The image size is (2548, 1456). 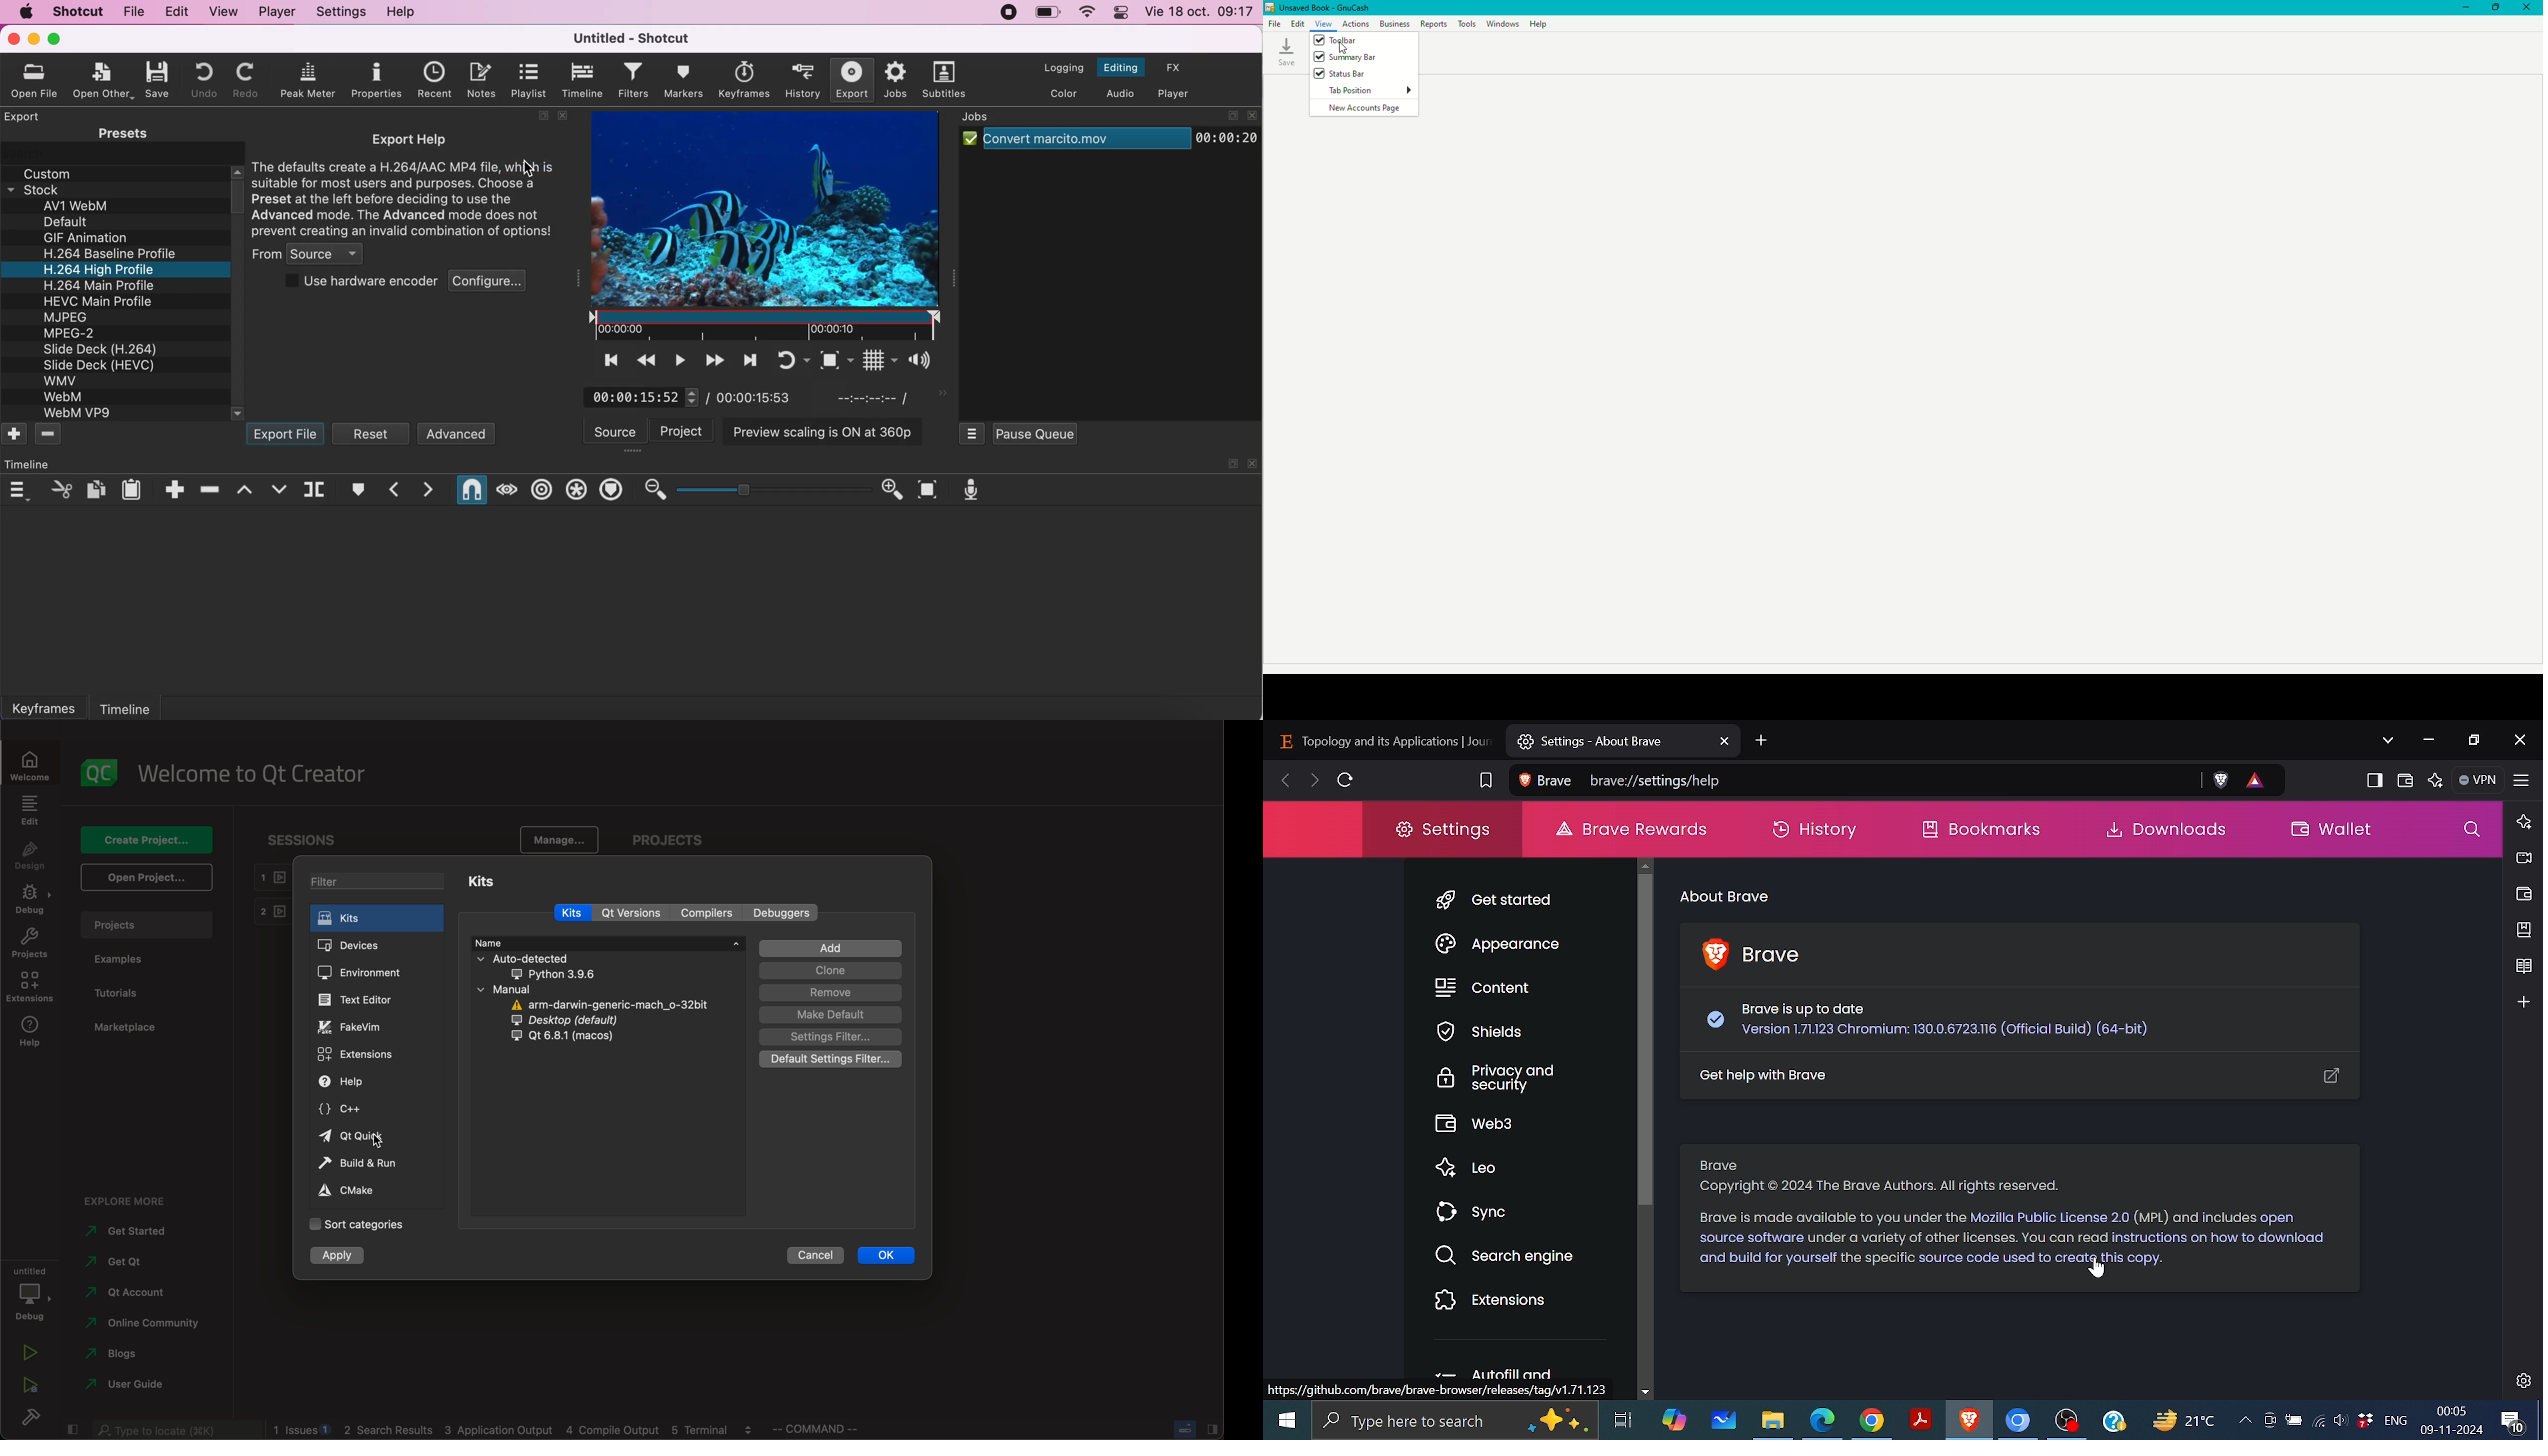 What do you see at coordinates (2525, 820) in the screenshot?
I see `brave ai` at bounding box center [2525, 820].